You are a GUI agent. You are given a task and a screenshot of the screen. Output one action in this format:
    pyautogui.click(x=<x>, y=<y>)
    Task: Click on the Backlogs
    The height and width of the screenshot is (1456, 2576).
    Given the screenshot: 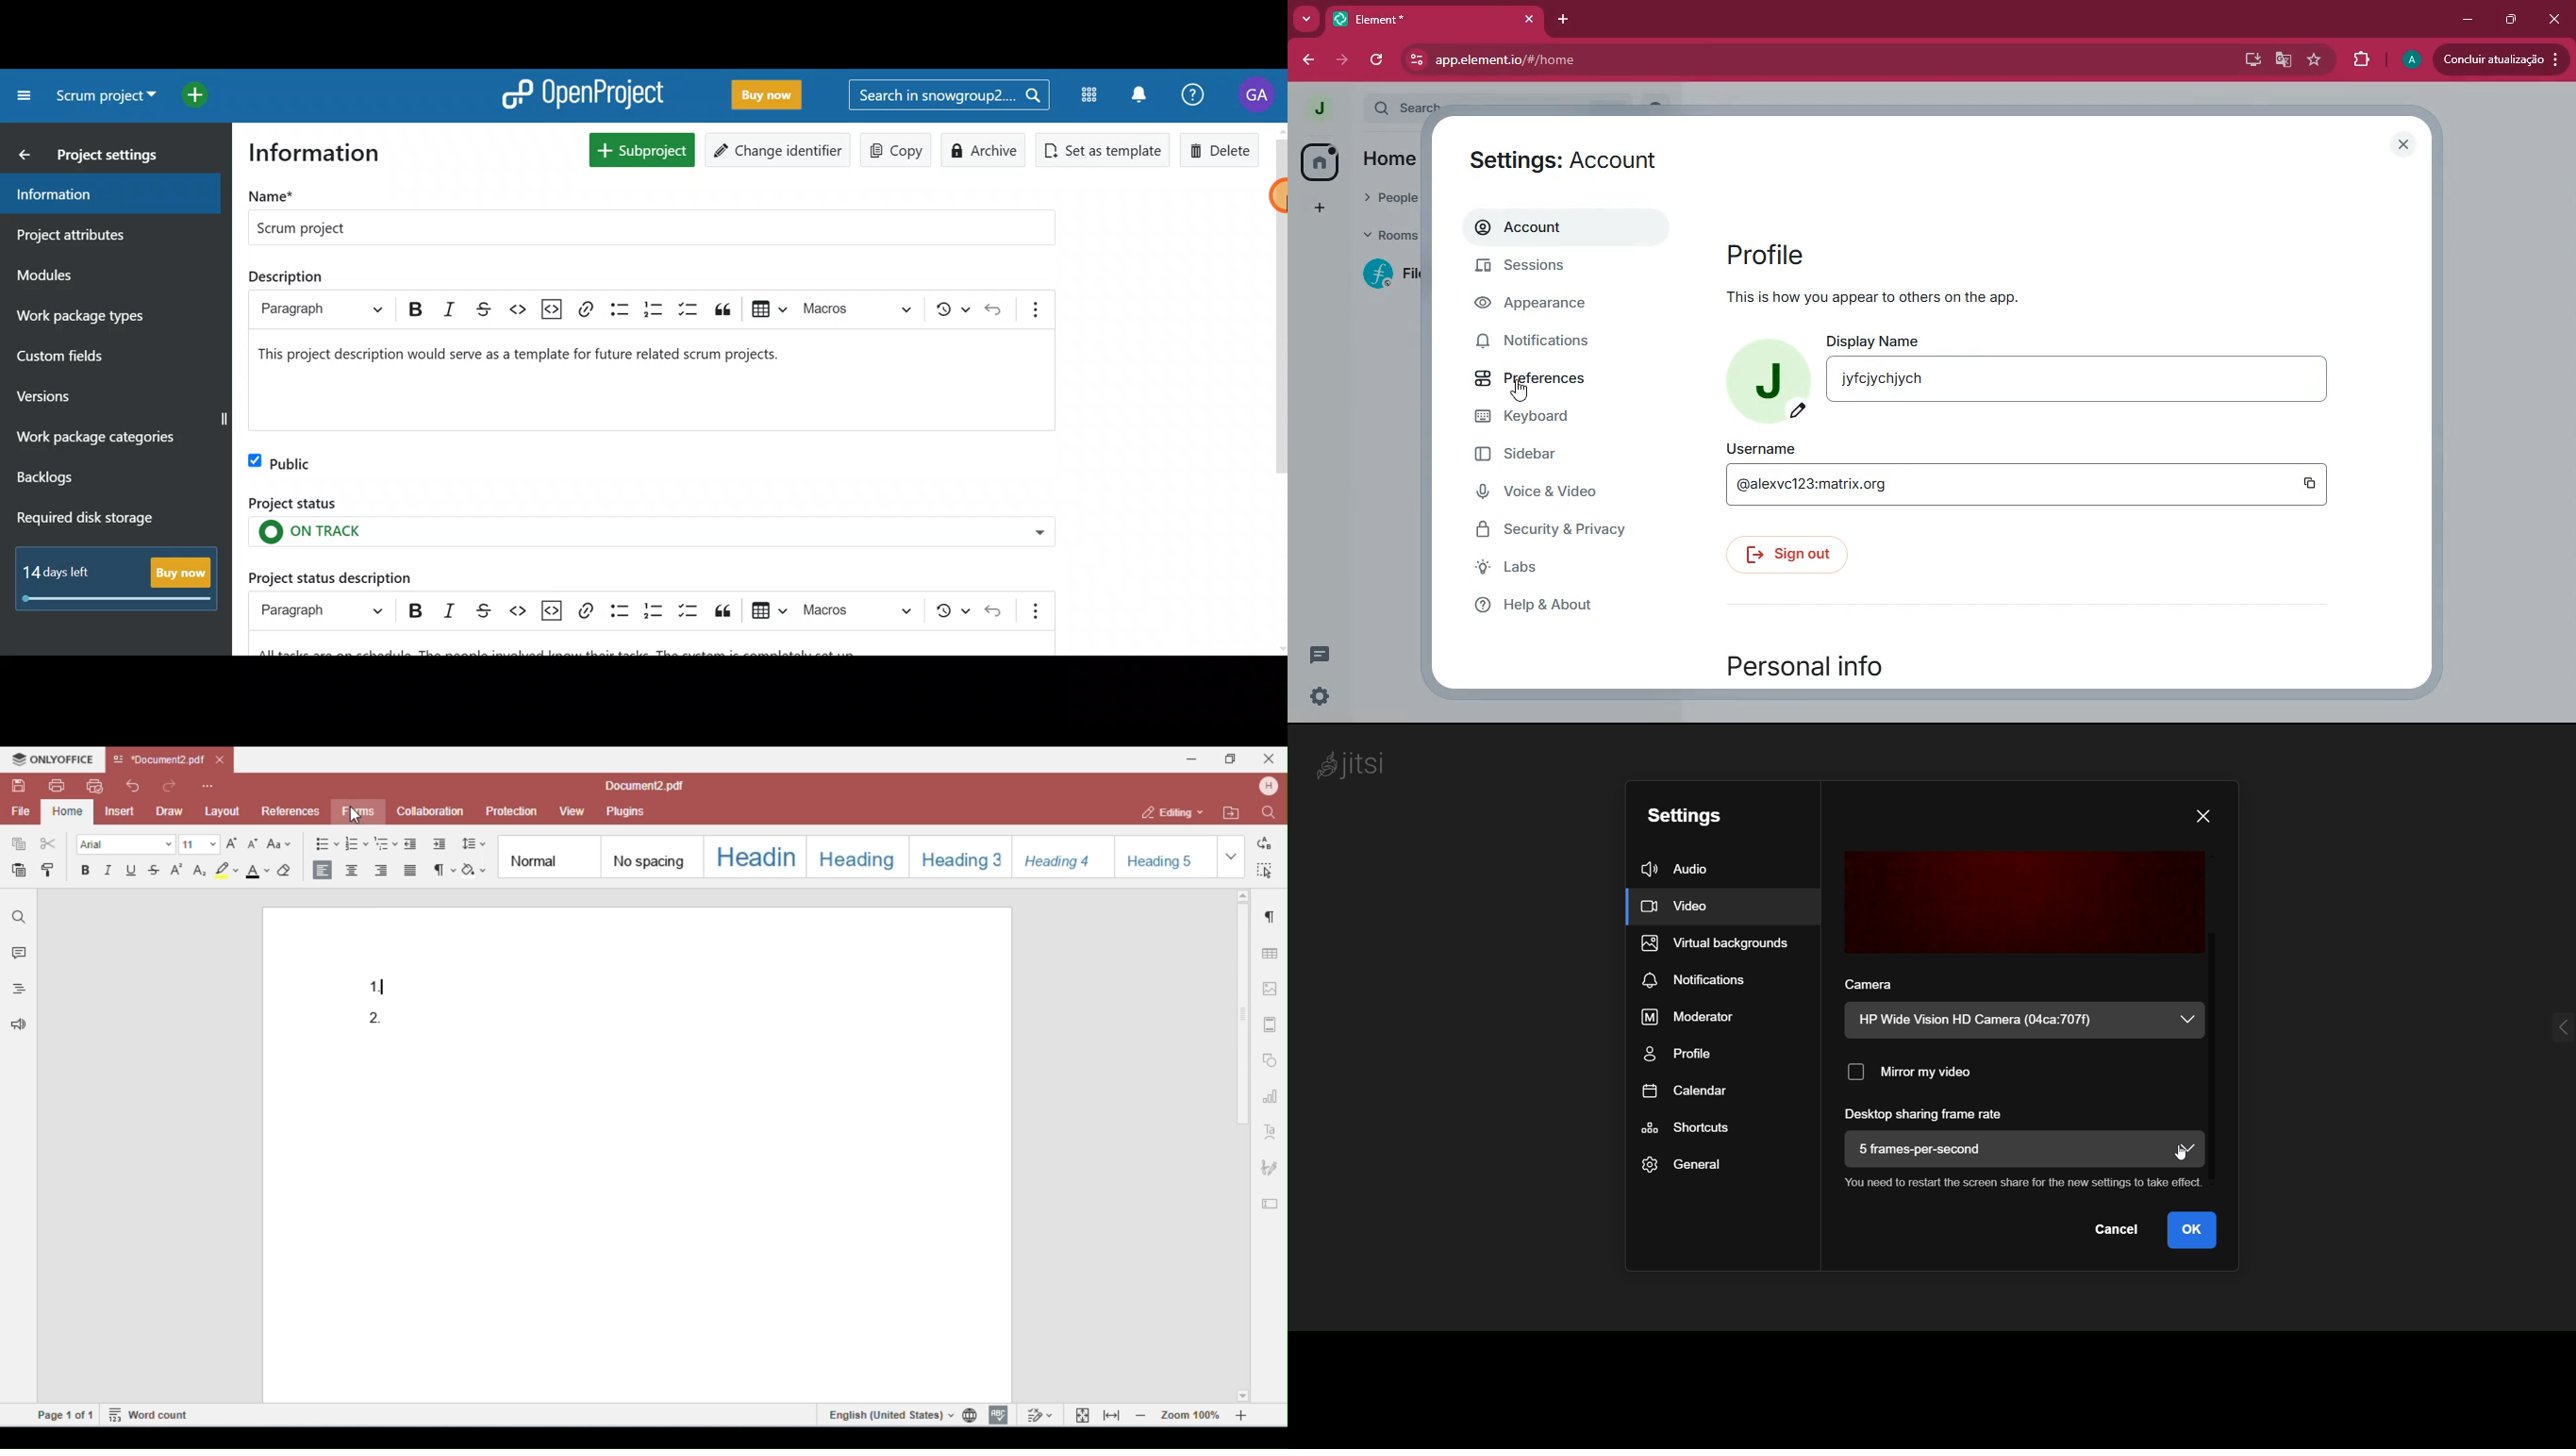 What is the action you would take?
    pyautogui.click(x=97, y=478)
    